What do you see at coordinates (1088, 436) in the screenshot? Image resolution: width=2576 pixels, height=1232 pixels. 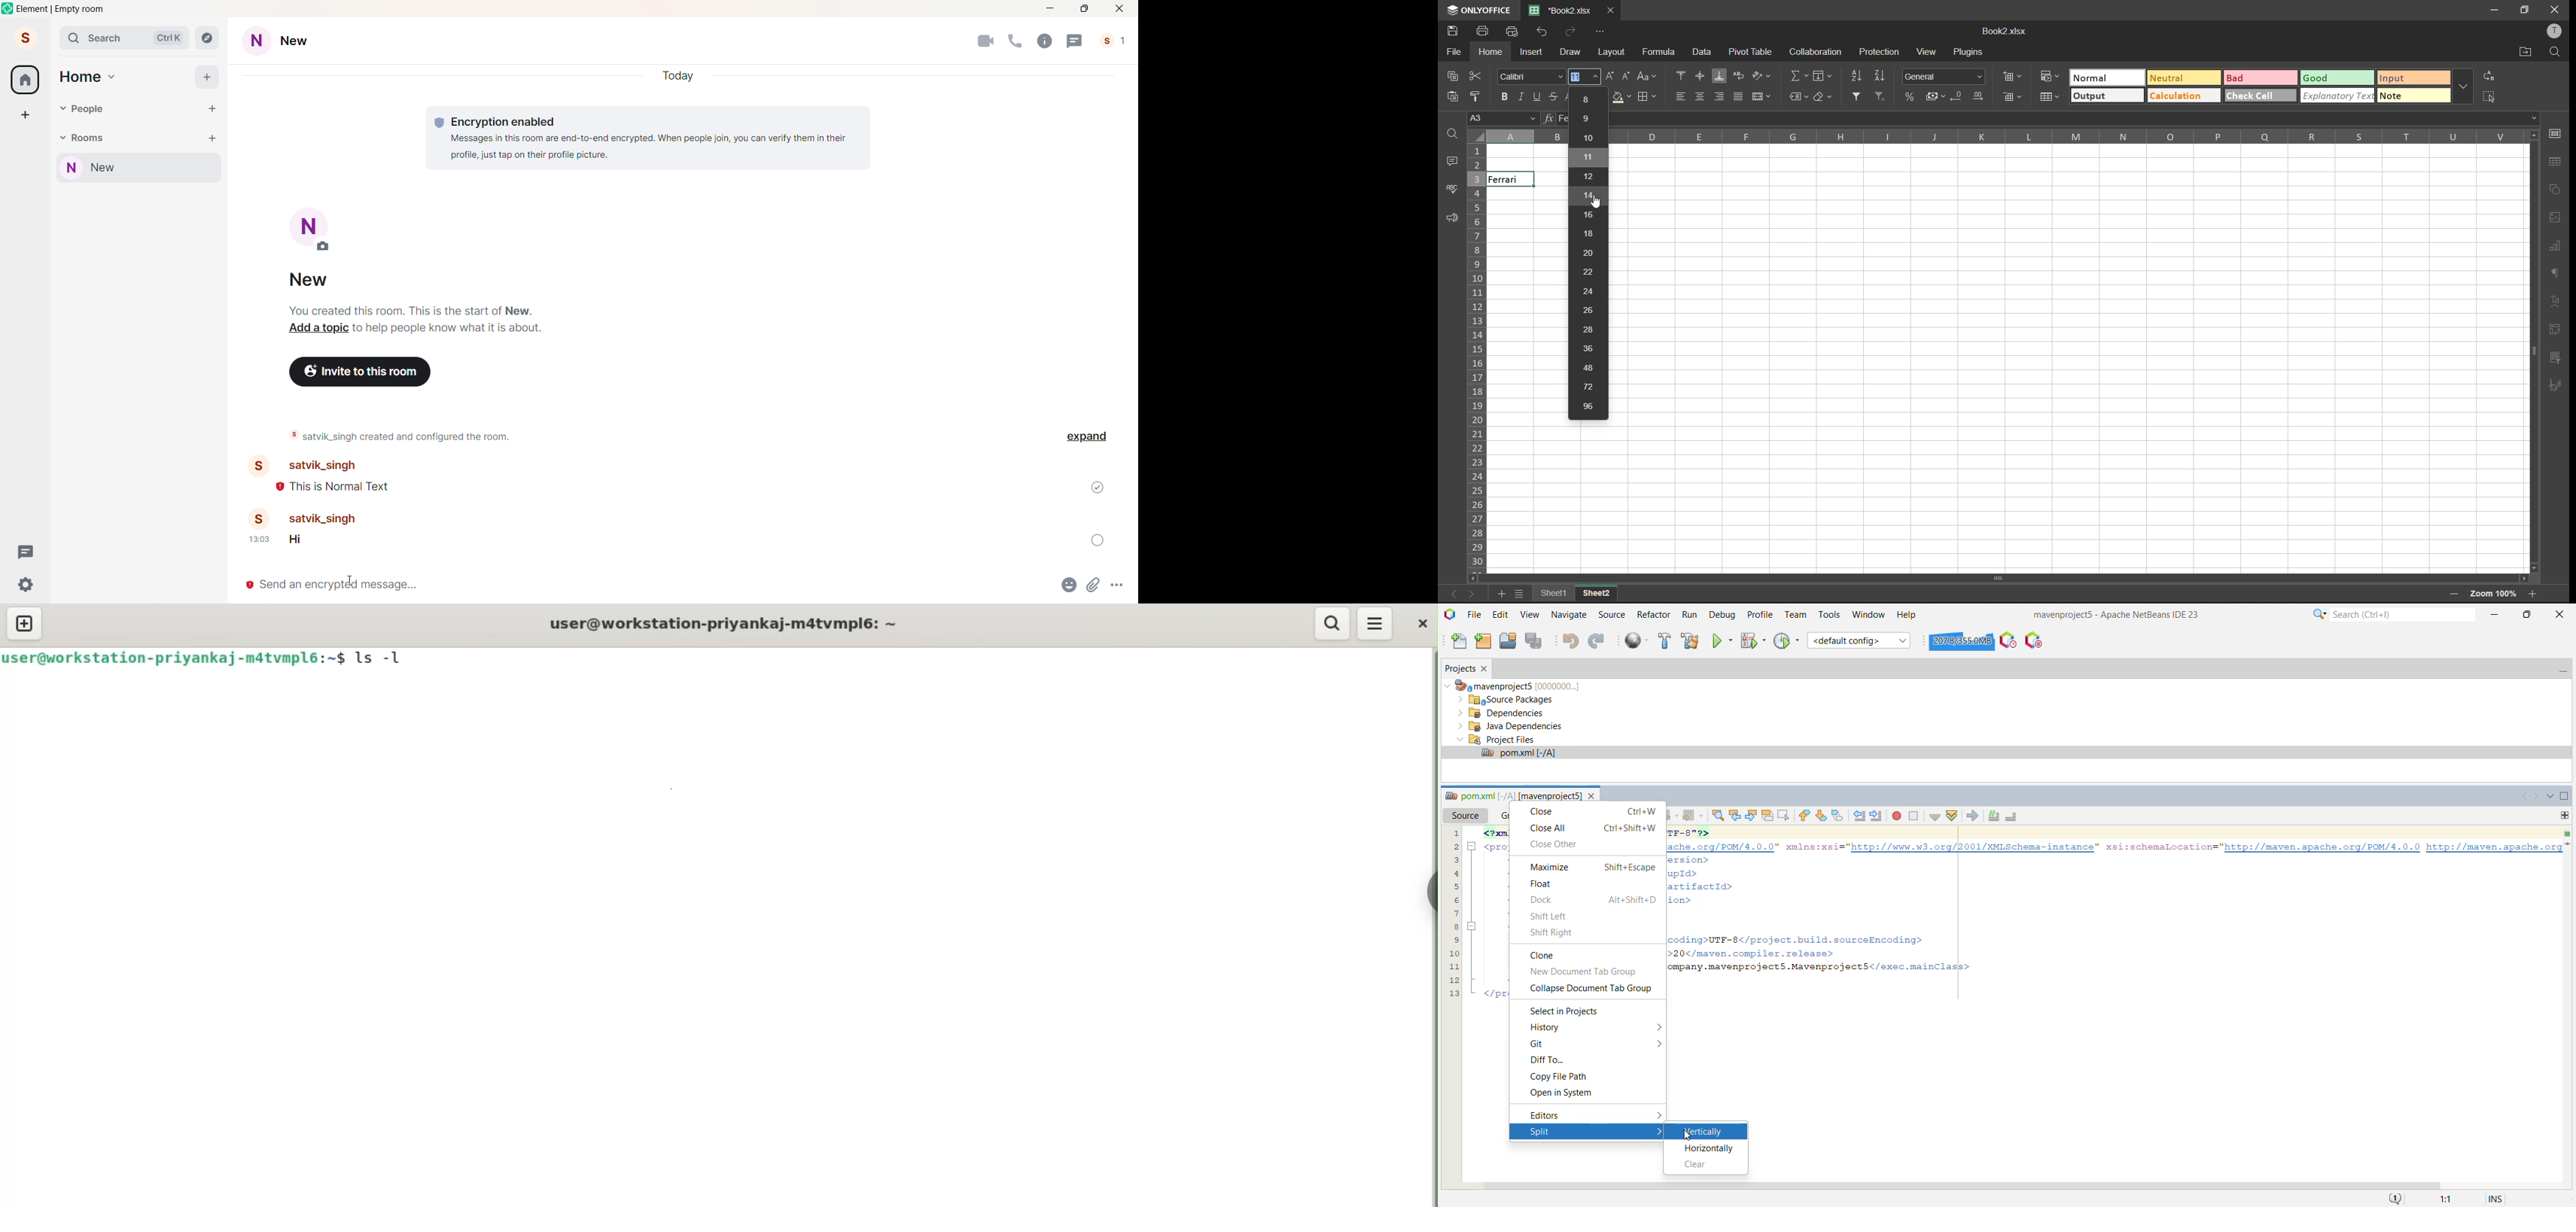 I see `Expand` at bounding box center [1088, 436].